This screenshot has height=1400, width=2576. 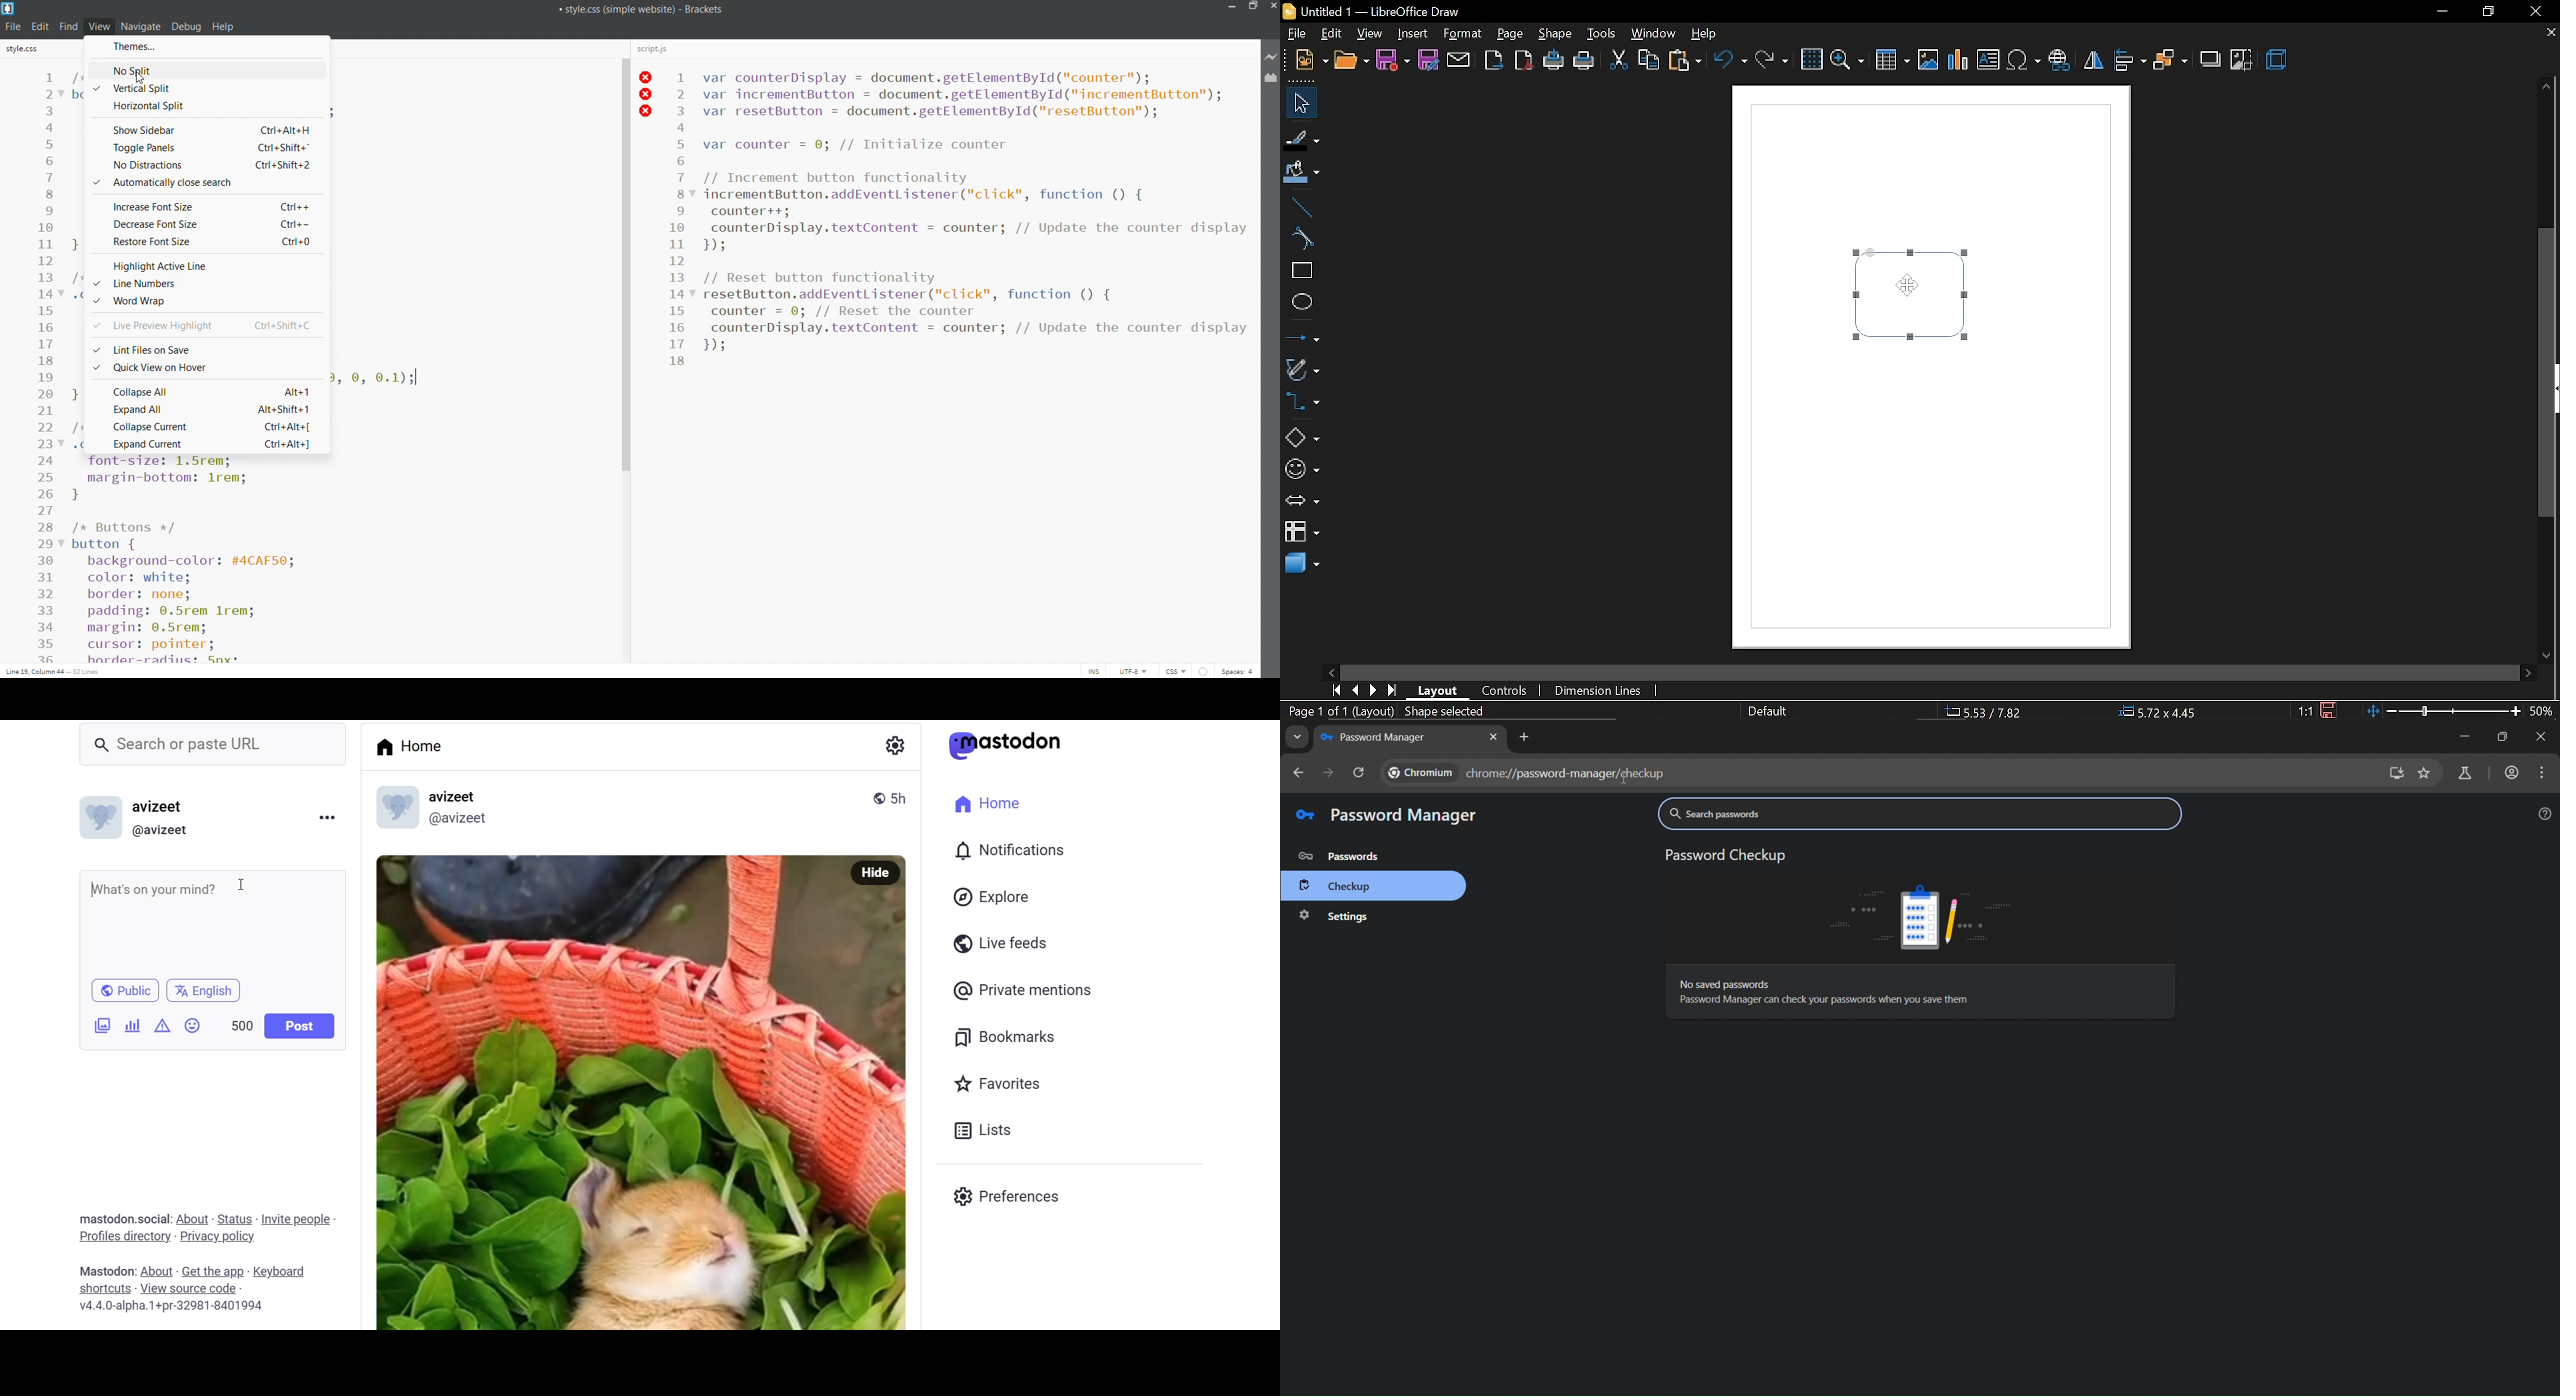 What do you see at coordinates (1337, 887) in the screenshot?
I see `checkup` at bounding box center [1337, 887].